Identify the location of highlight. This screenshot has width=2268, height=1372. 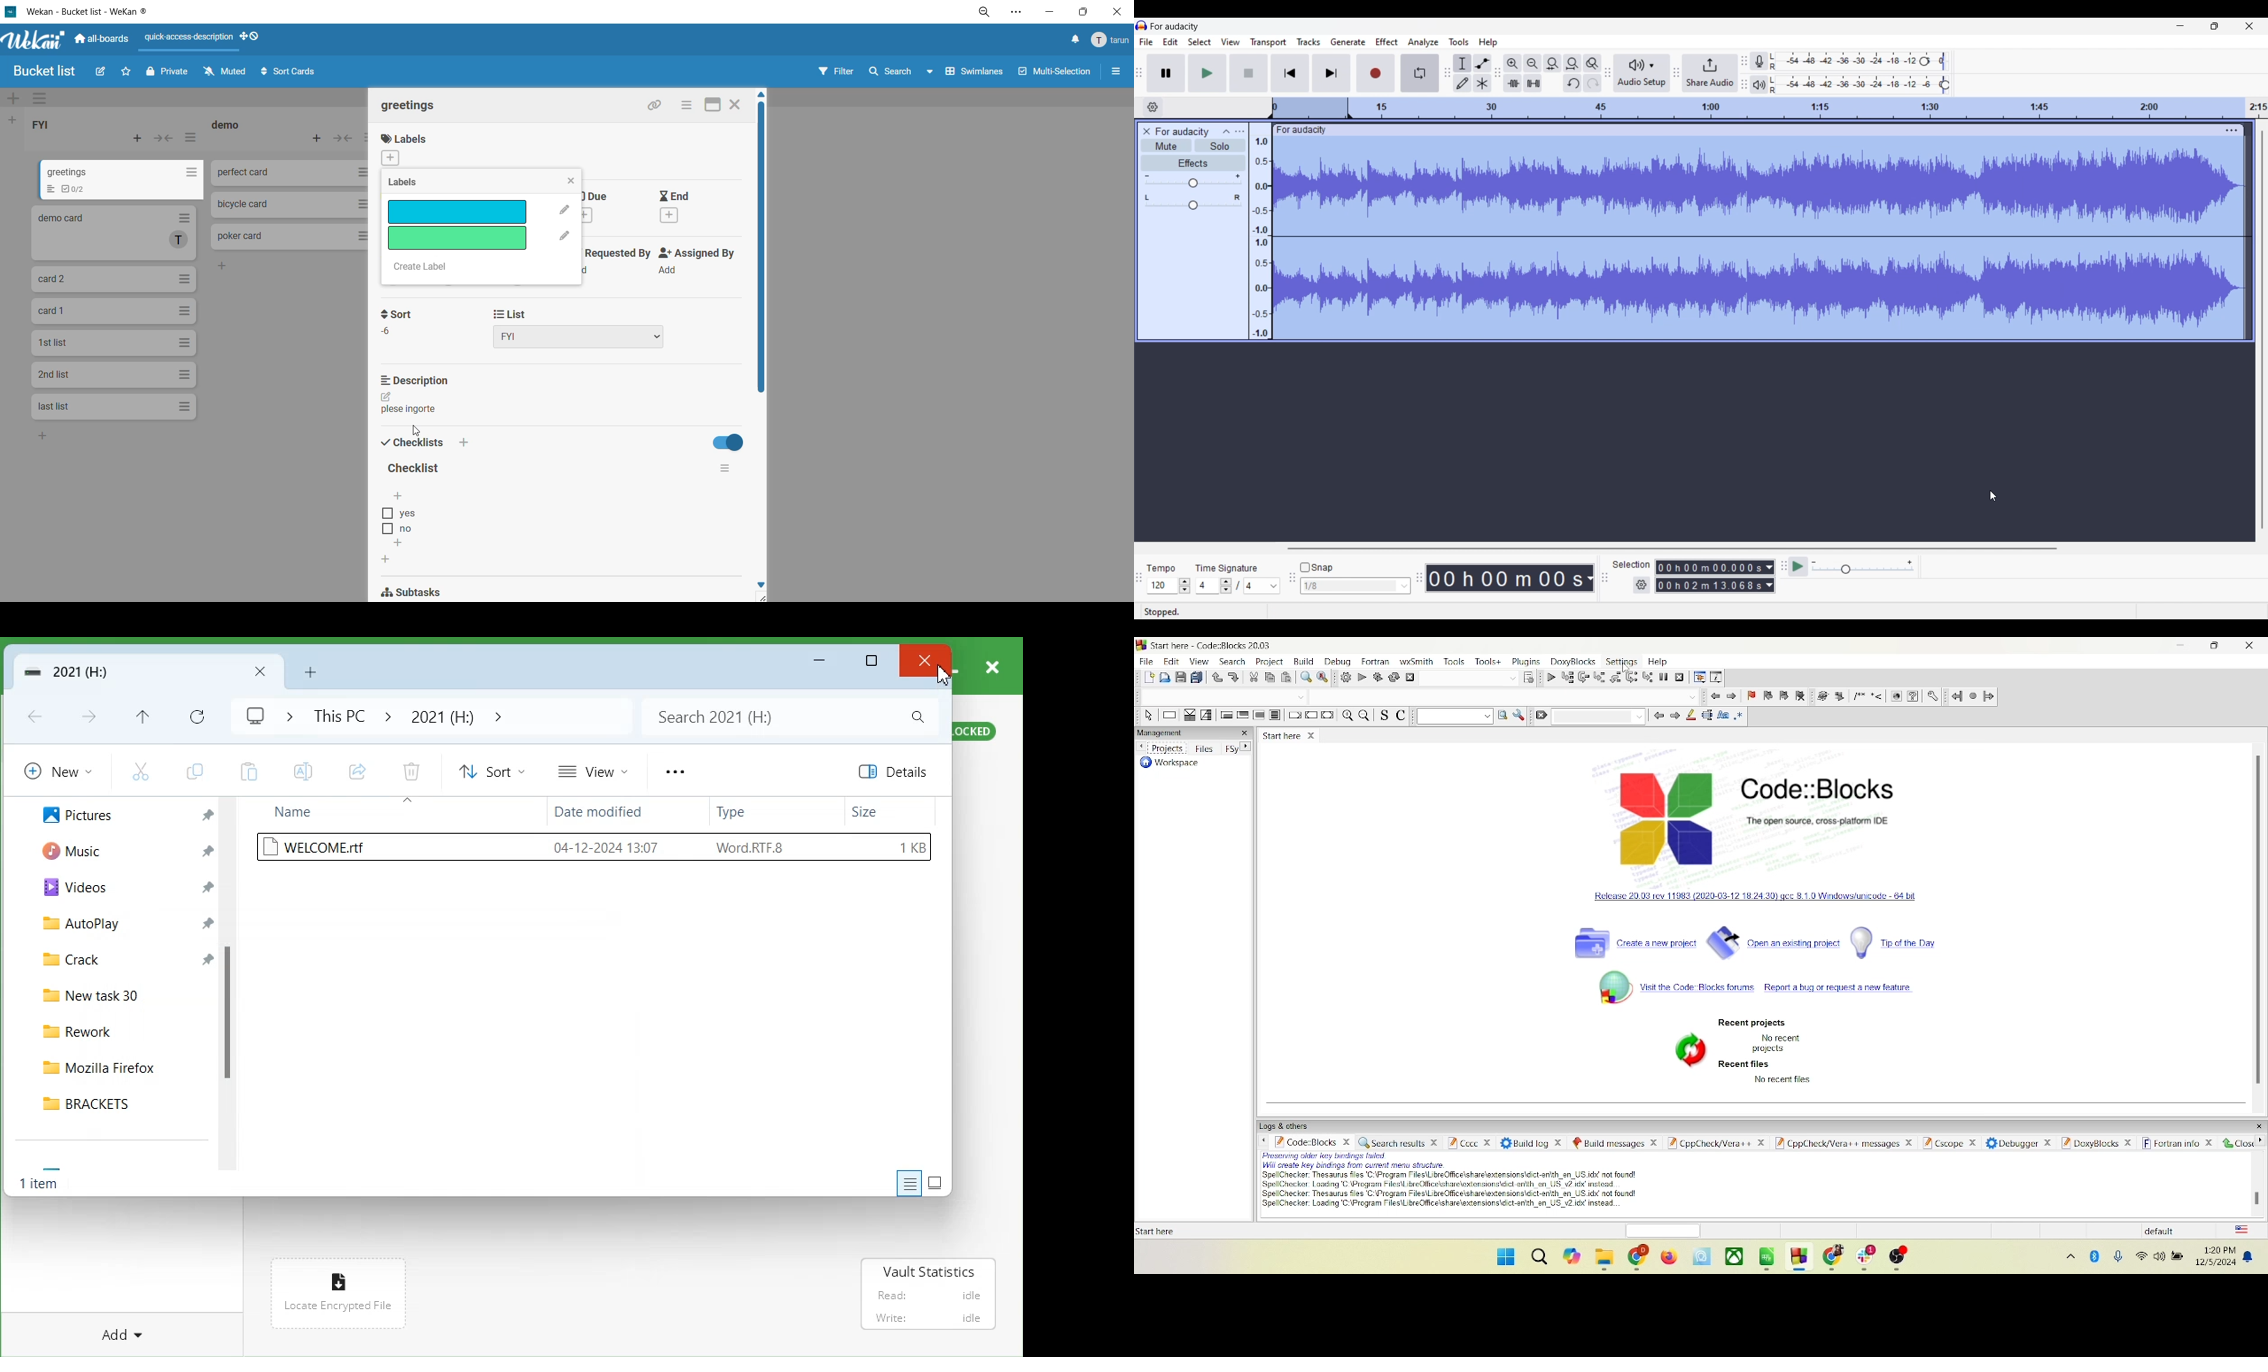
(1692, 716).